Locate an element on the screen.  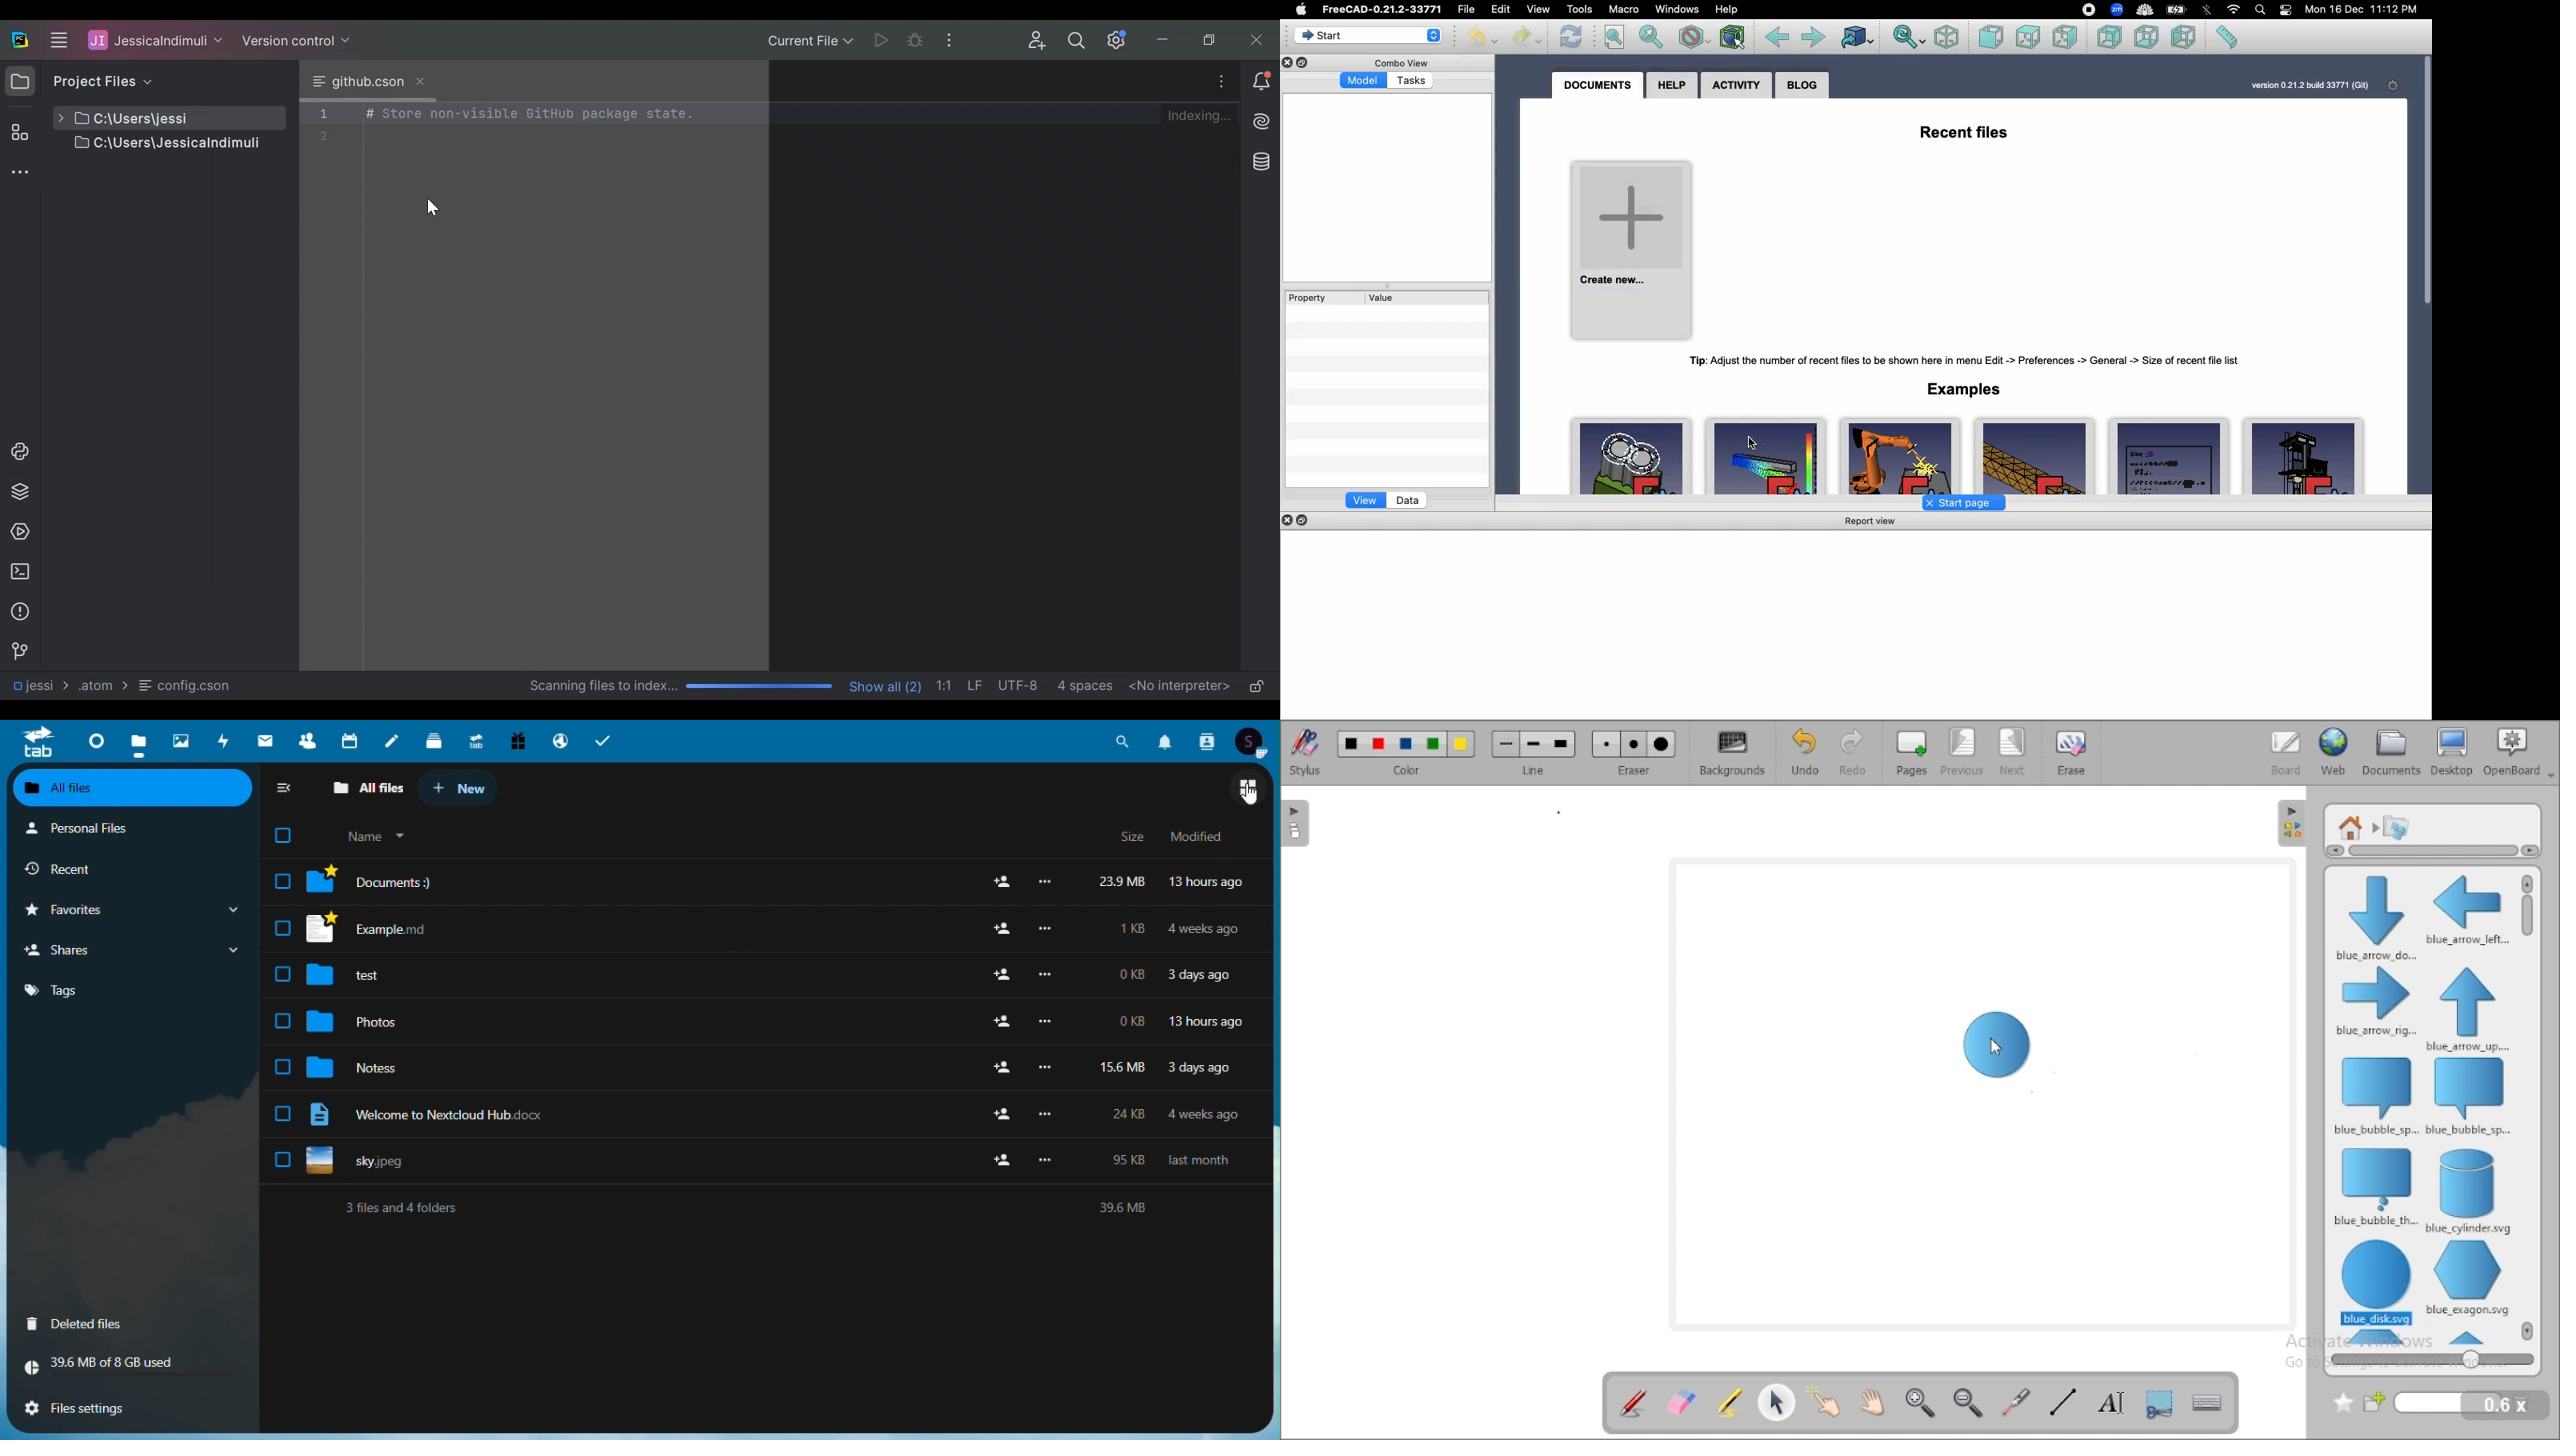
Apple is located at coordinates (1304, 10).